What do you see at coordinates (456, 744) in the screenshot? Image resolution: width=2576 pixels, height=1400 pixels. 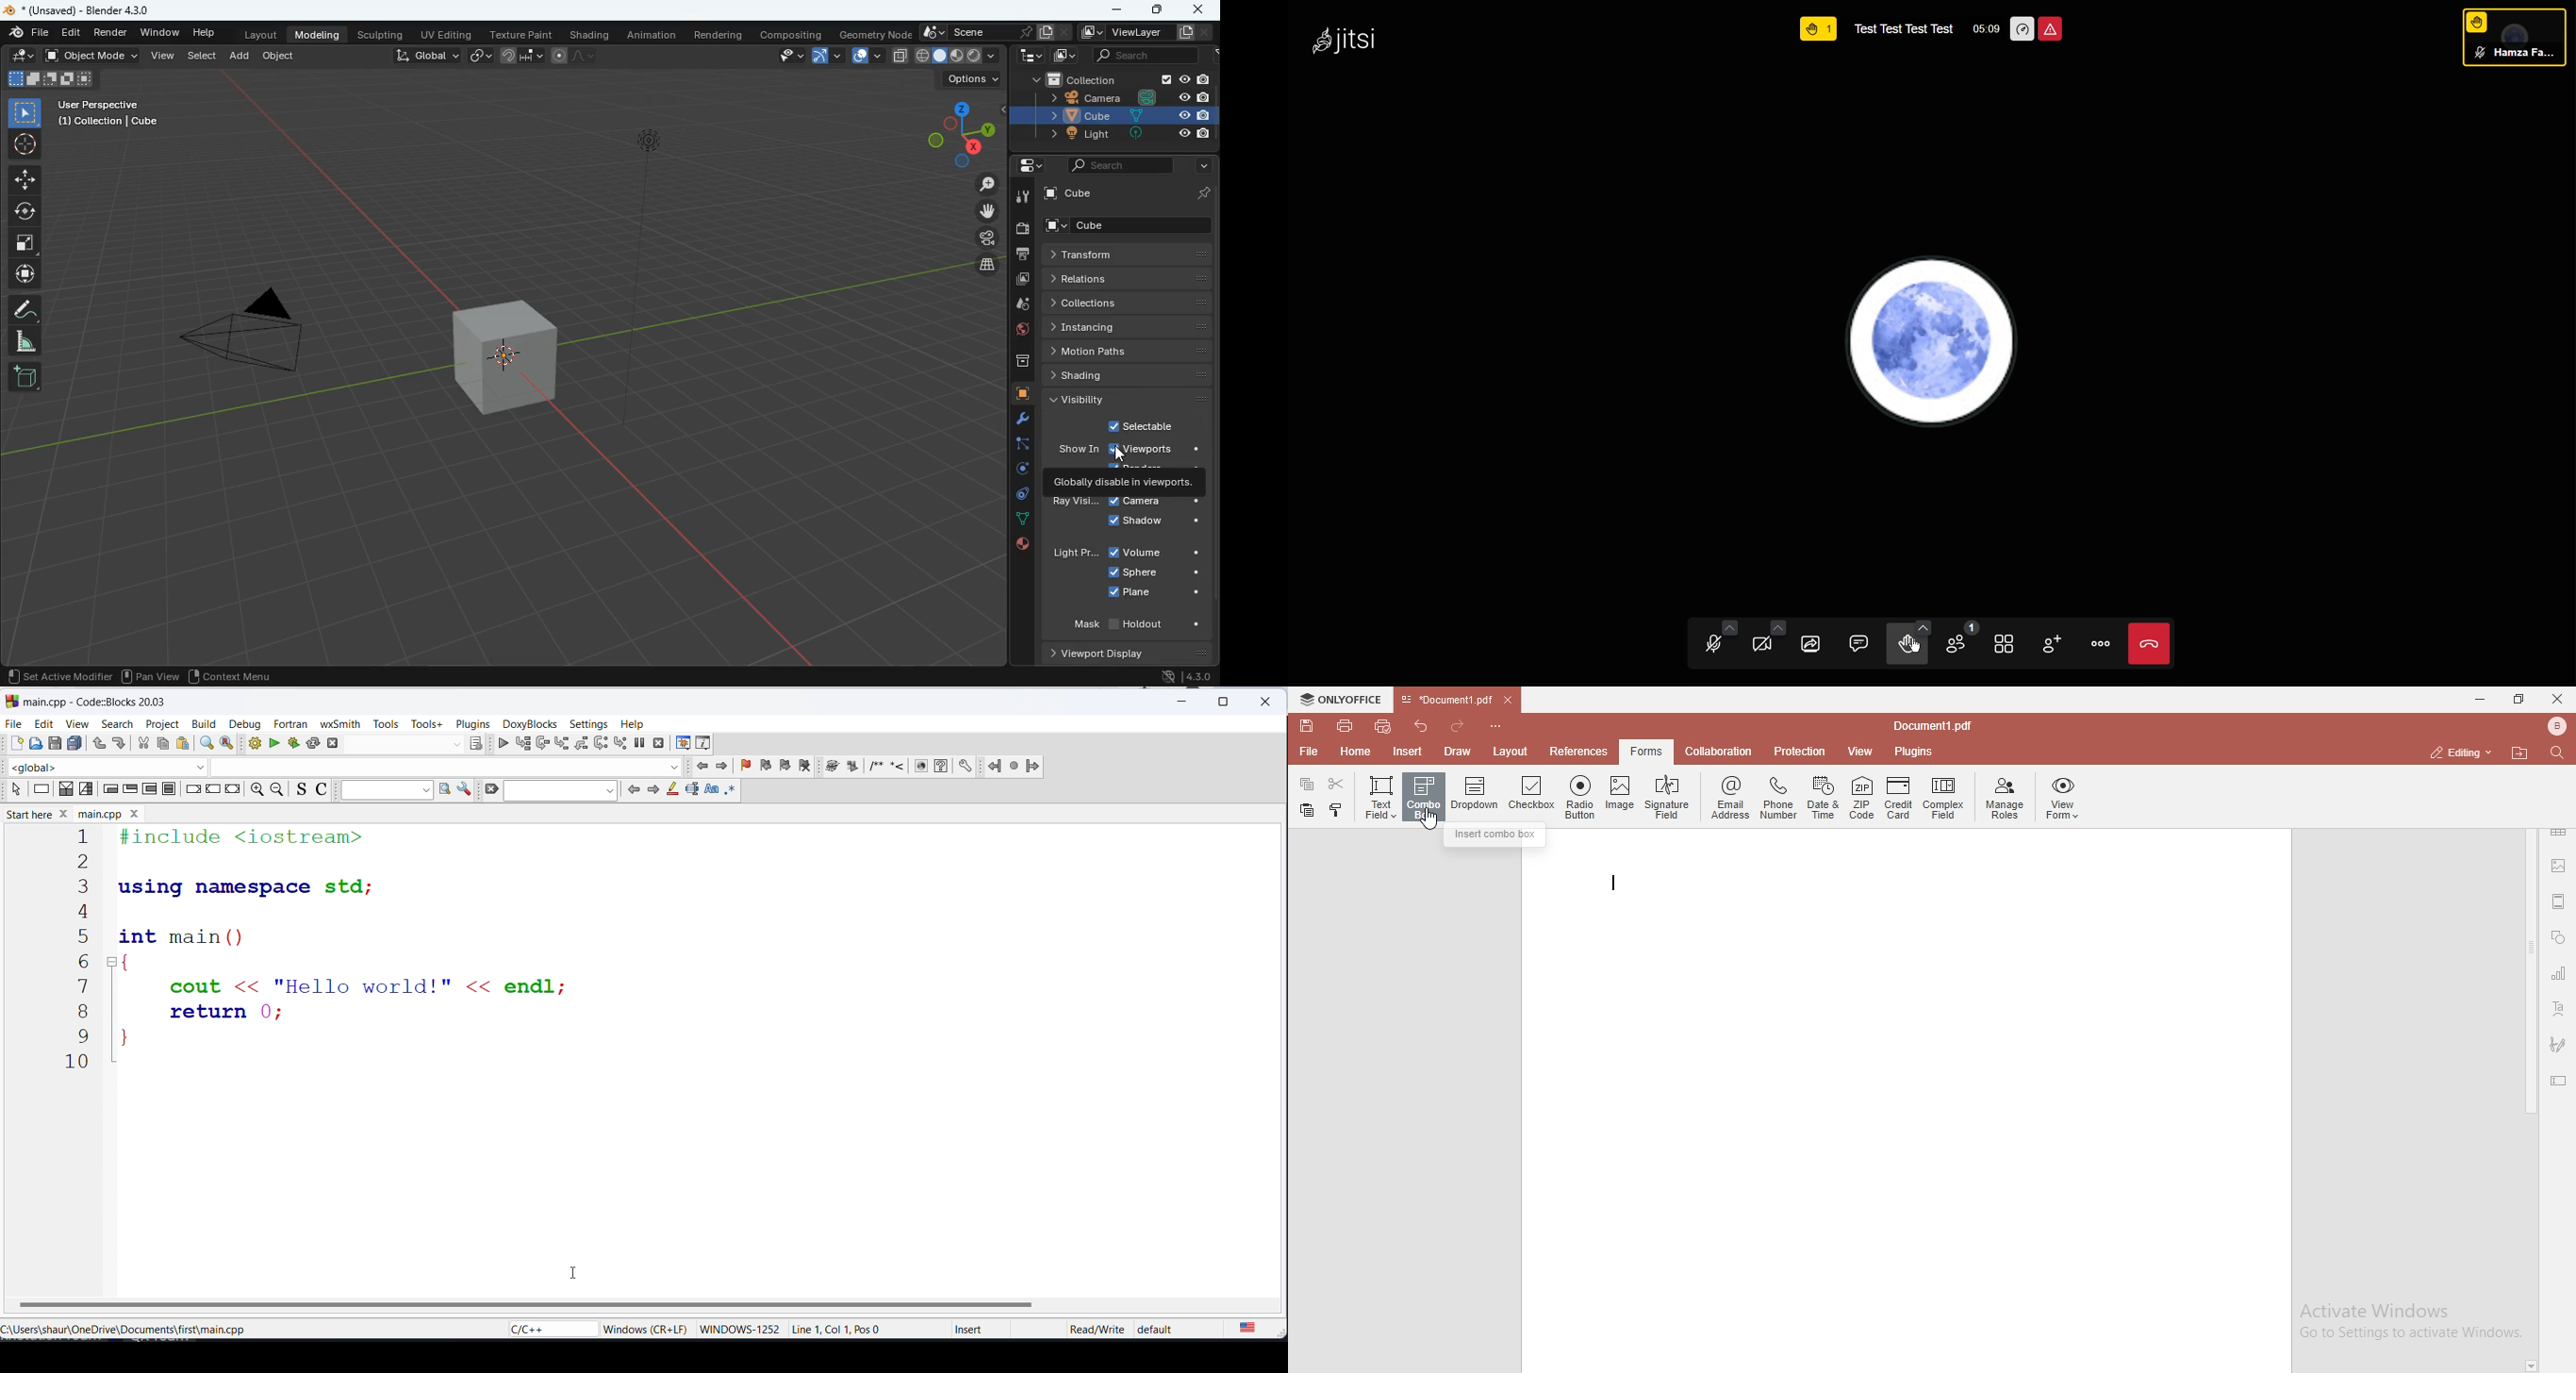 I see `dropdown` at bounding box center [456, 744].